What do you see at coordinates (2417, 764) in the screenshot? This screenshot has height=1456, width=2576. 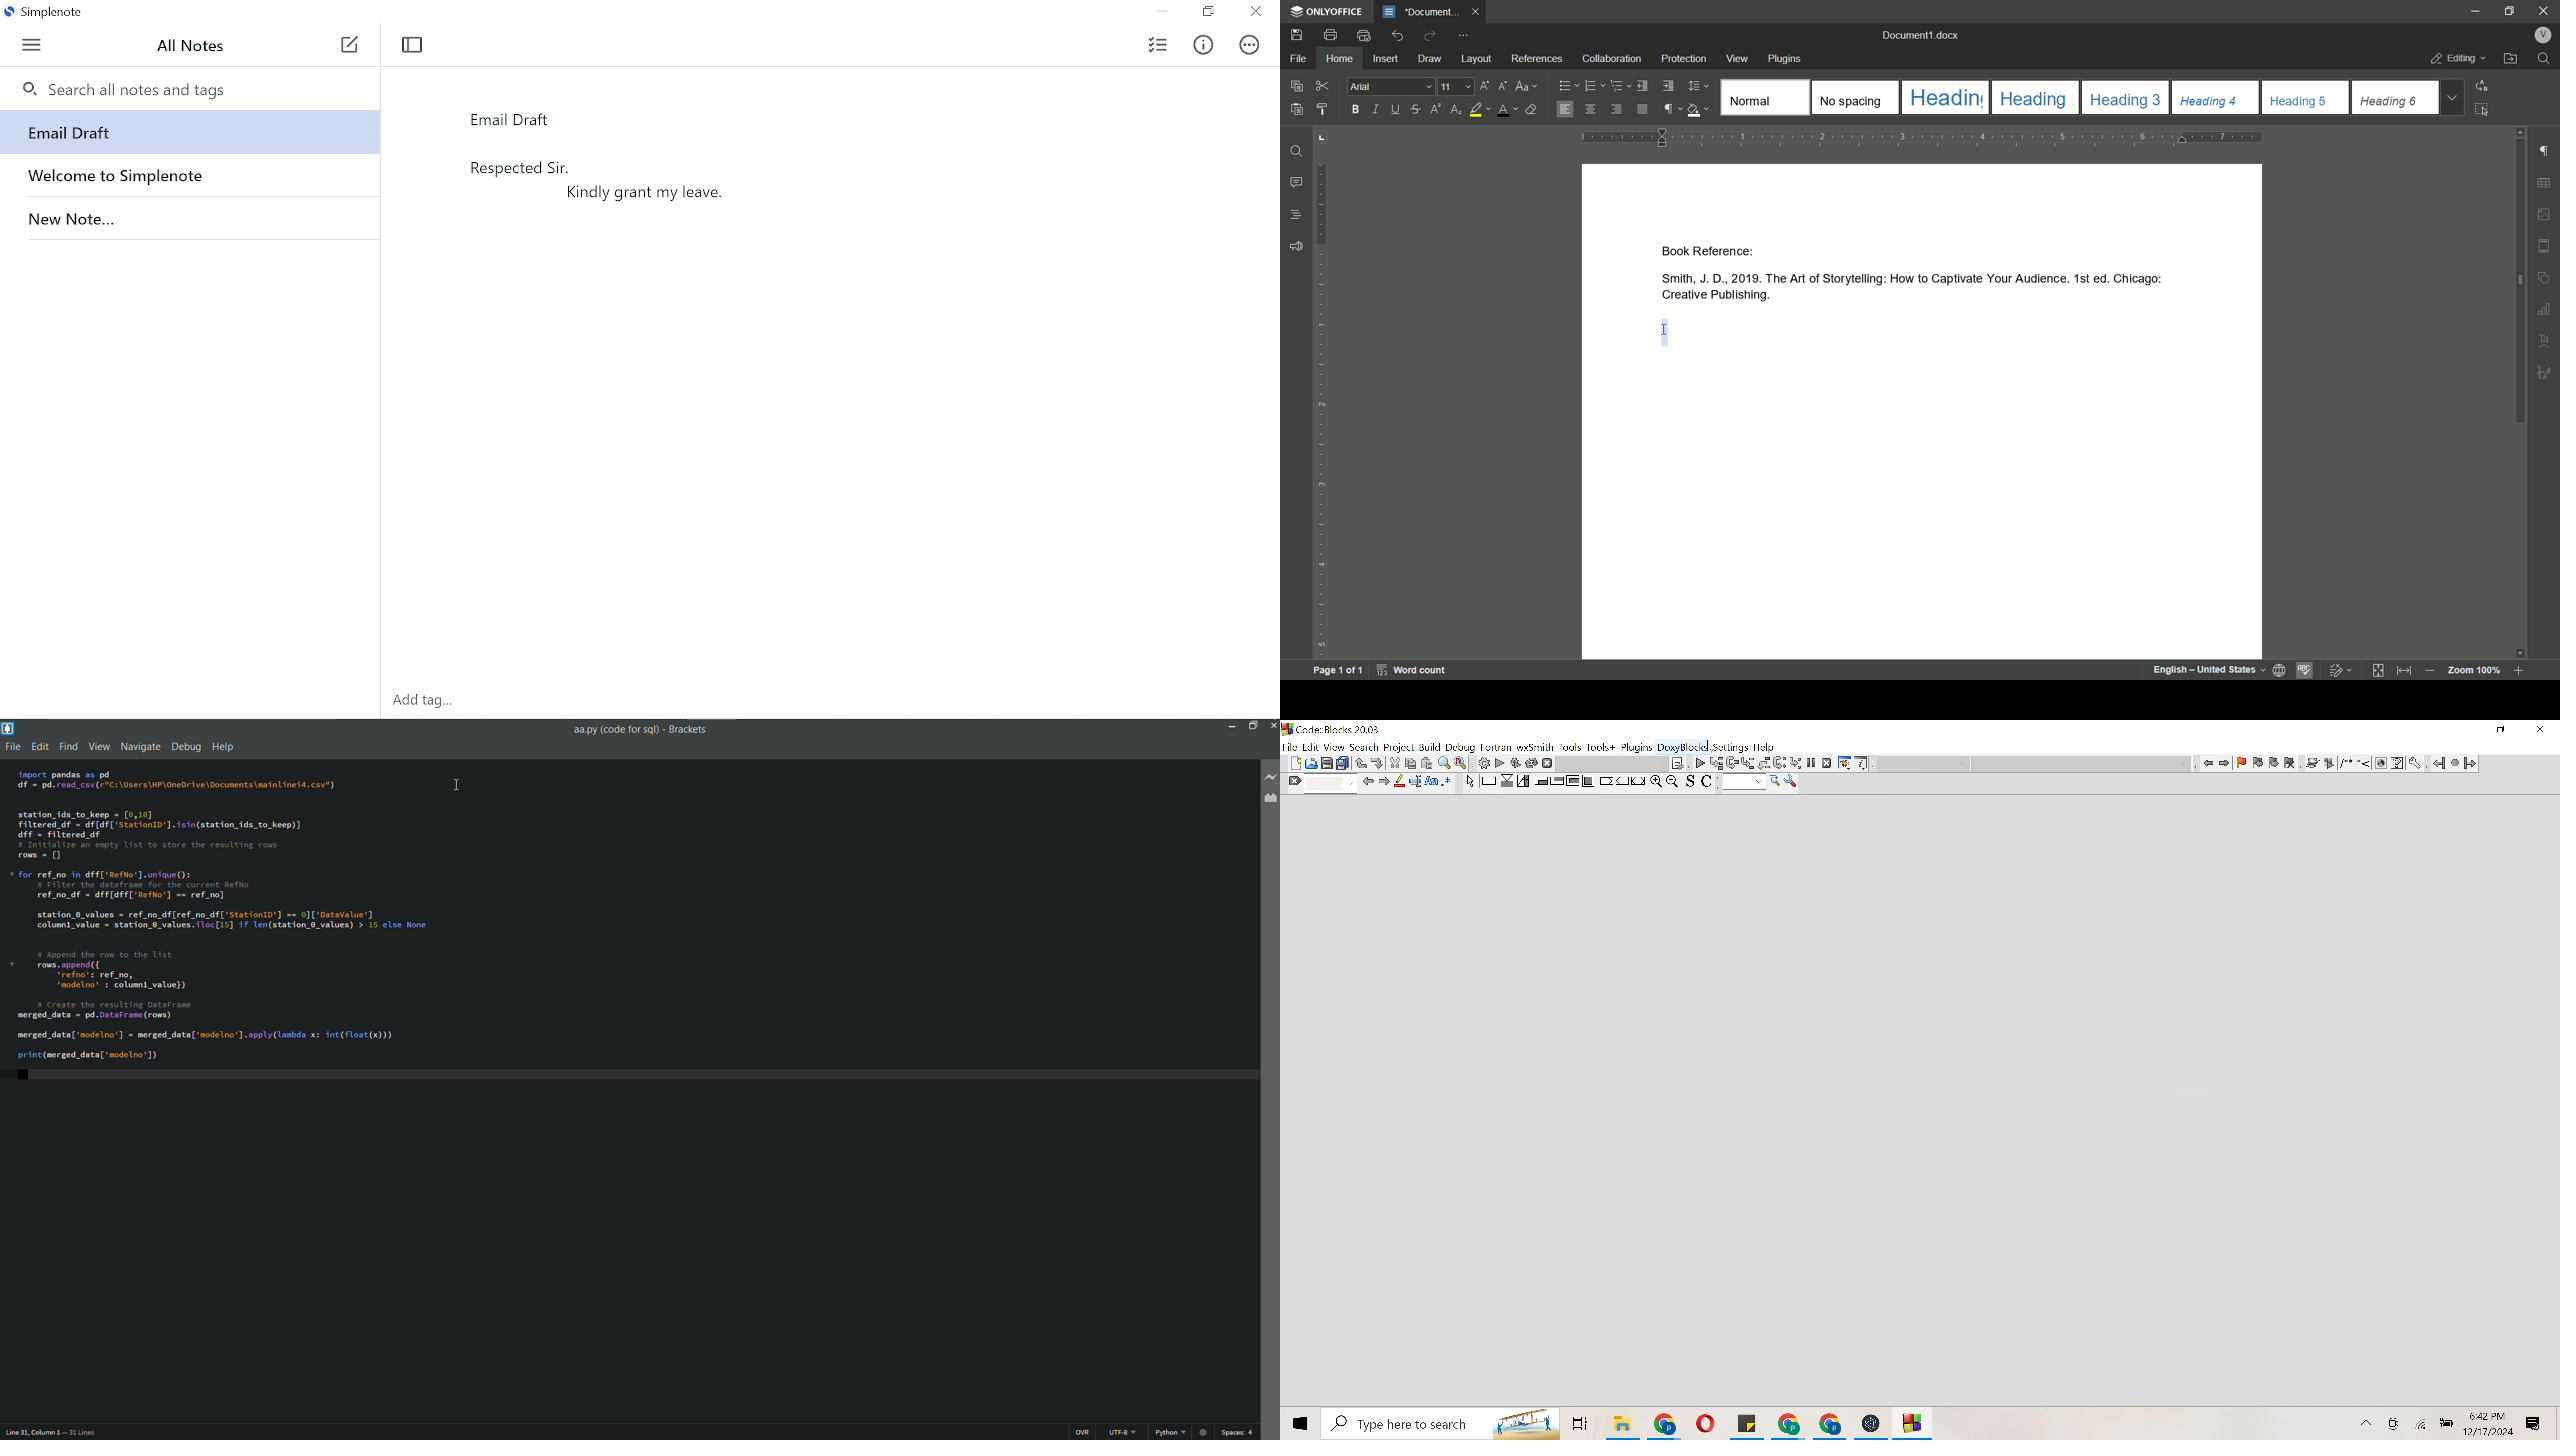 I see `tools` at bounding box center [2417, 764].